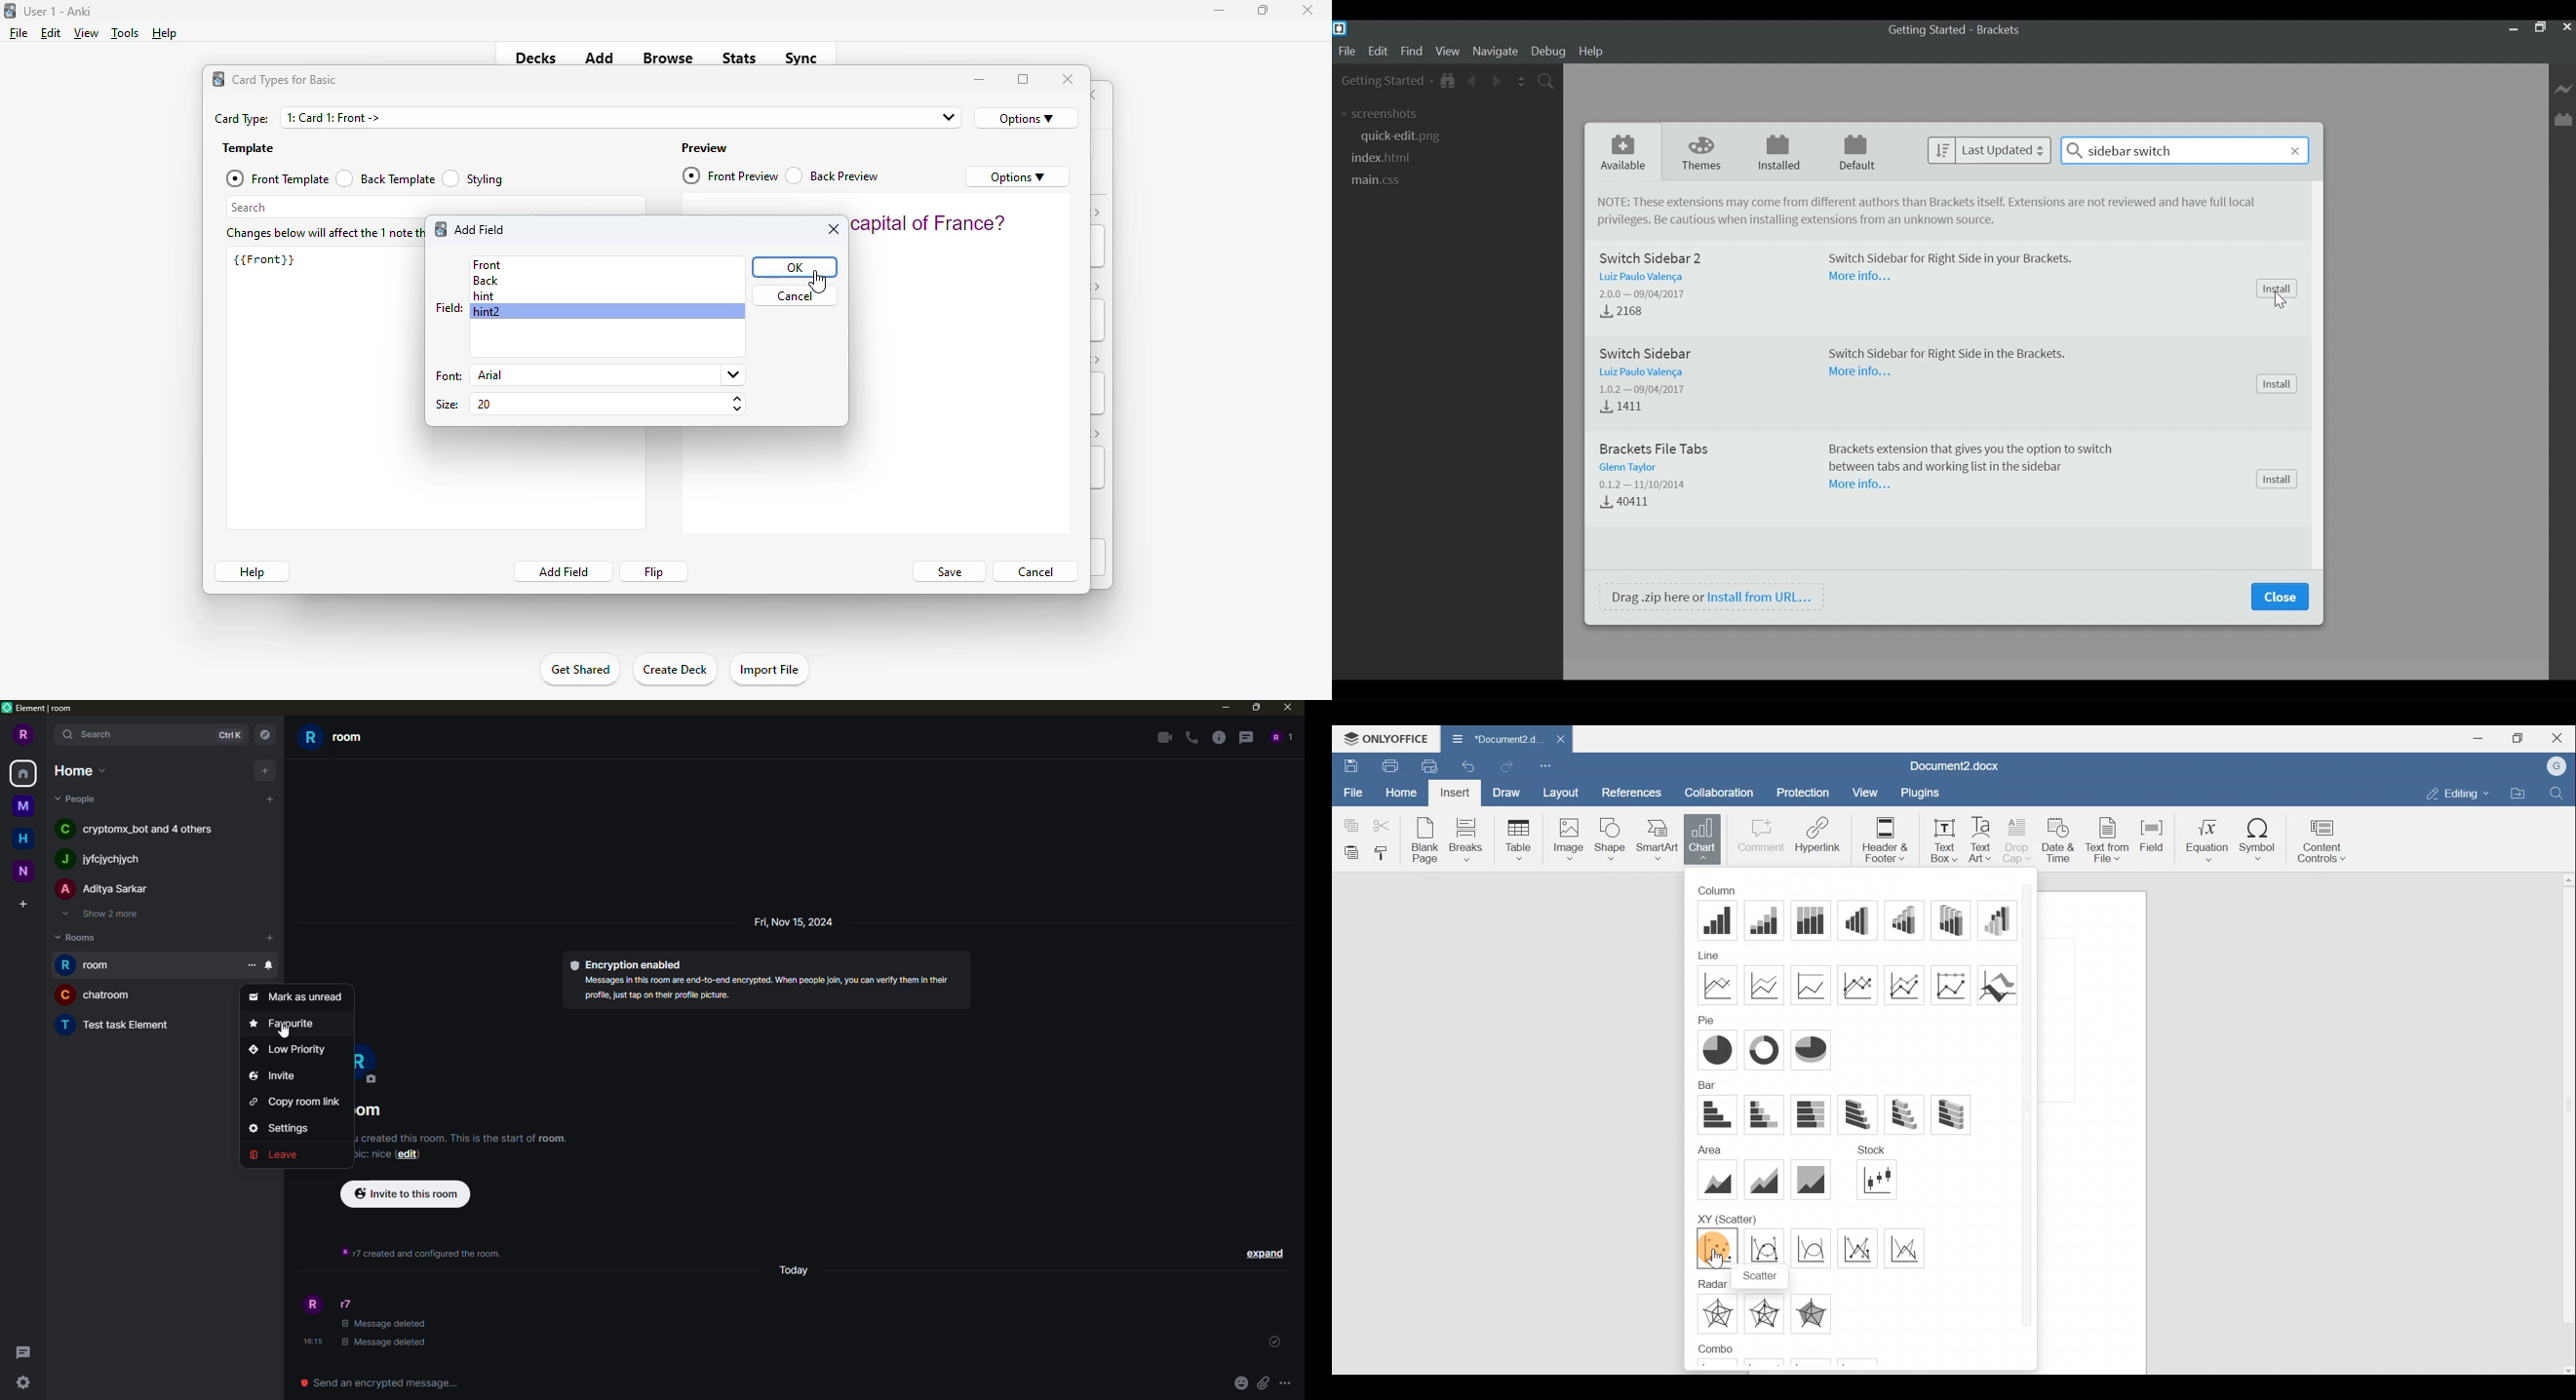  What do you see at coordinates (1862, 1248) in the screenshot?
I see `Scatter with straight lines & markers` at bounding box center [1862, 1248].